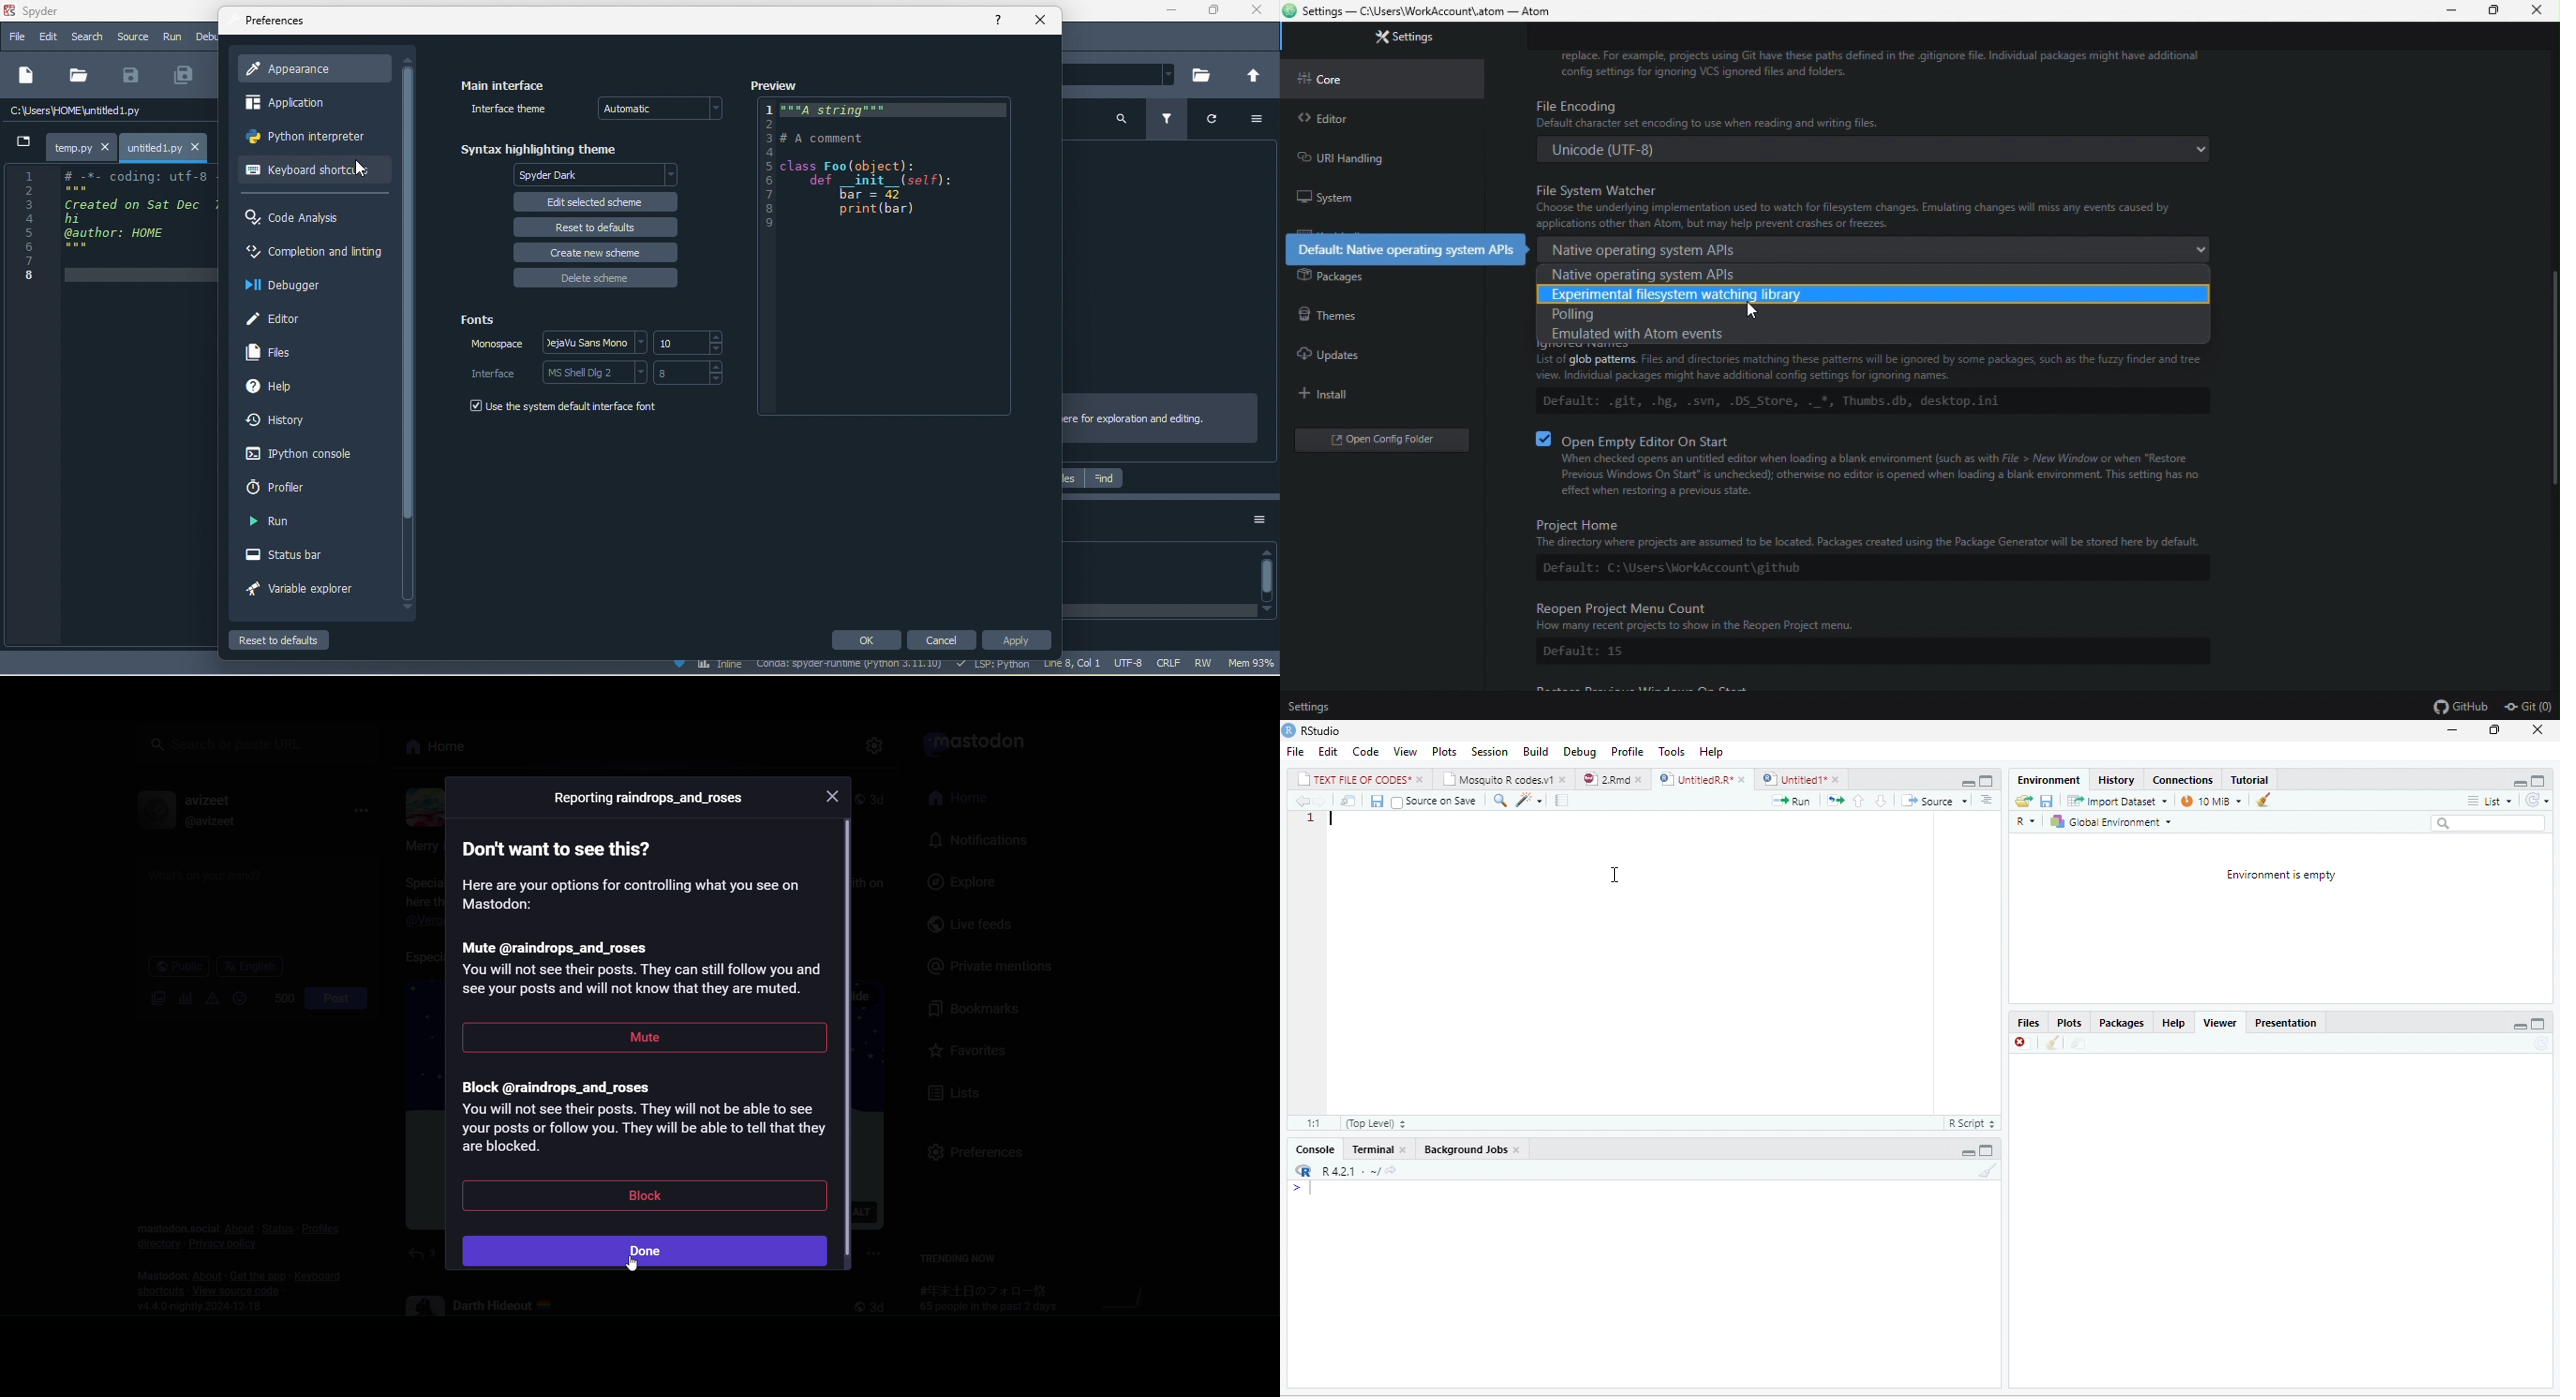 Image resolution: width=2576 pixels, height=1400 pixels. Describe the element at coordinates (2453, 732) in the screenshot. I see `minimize` at that location.